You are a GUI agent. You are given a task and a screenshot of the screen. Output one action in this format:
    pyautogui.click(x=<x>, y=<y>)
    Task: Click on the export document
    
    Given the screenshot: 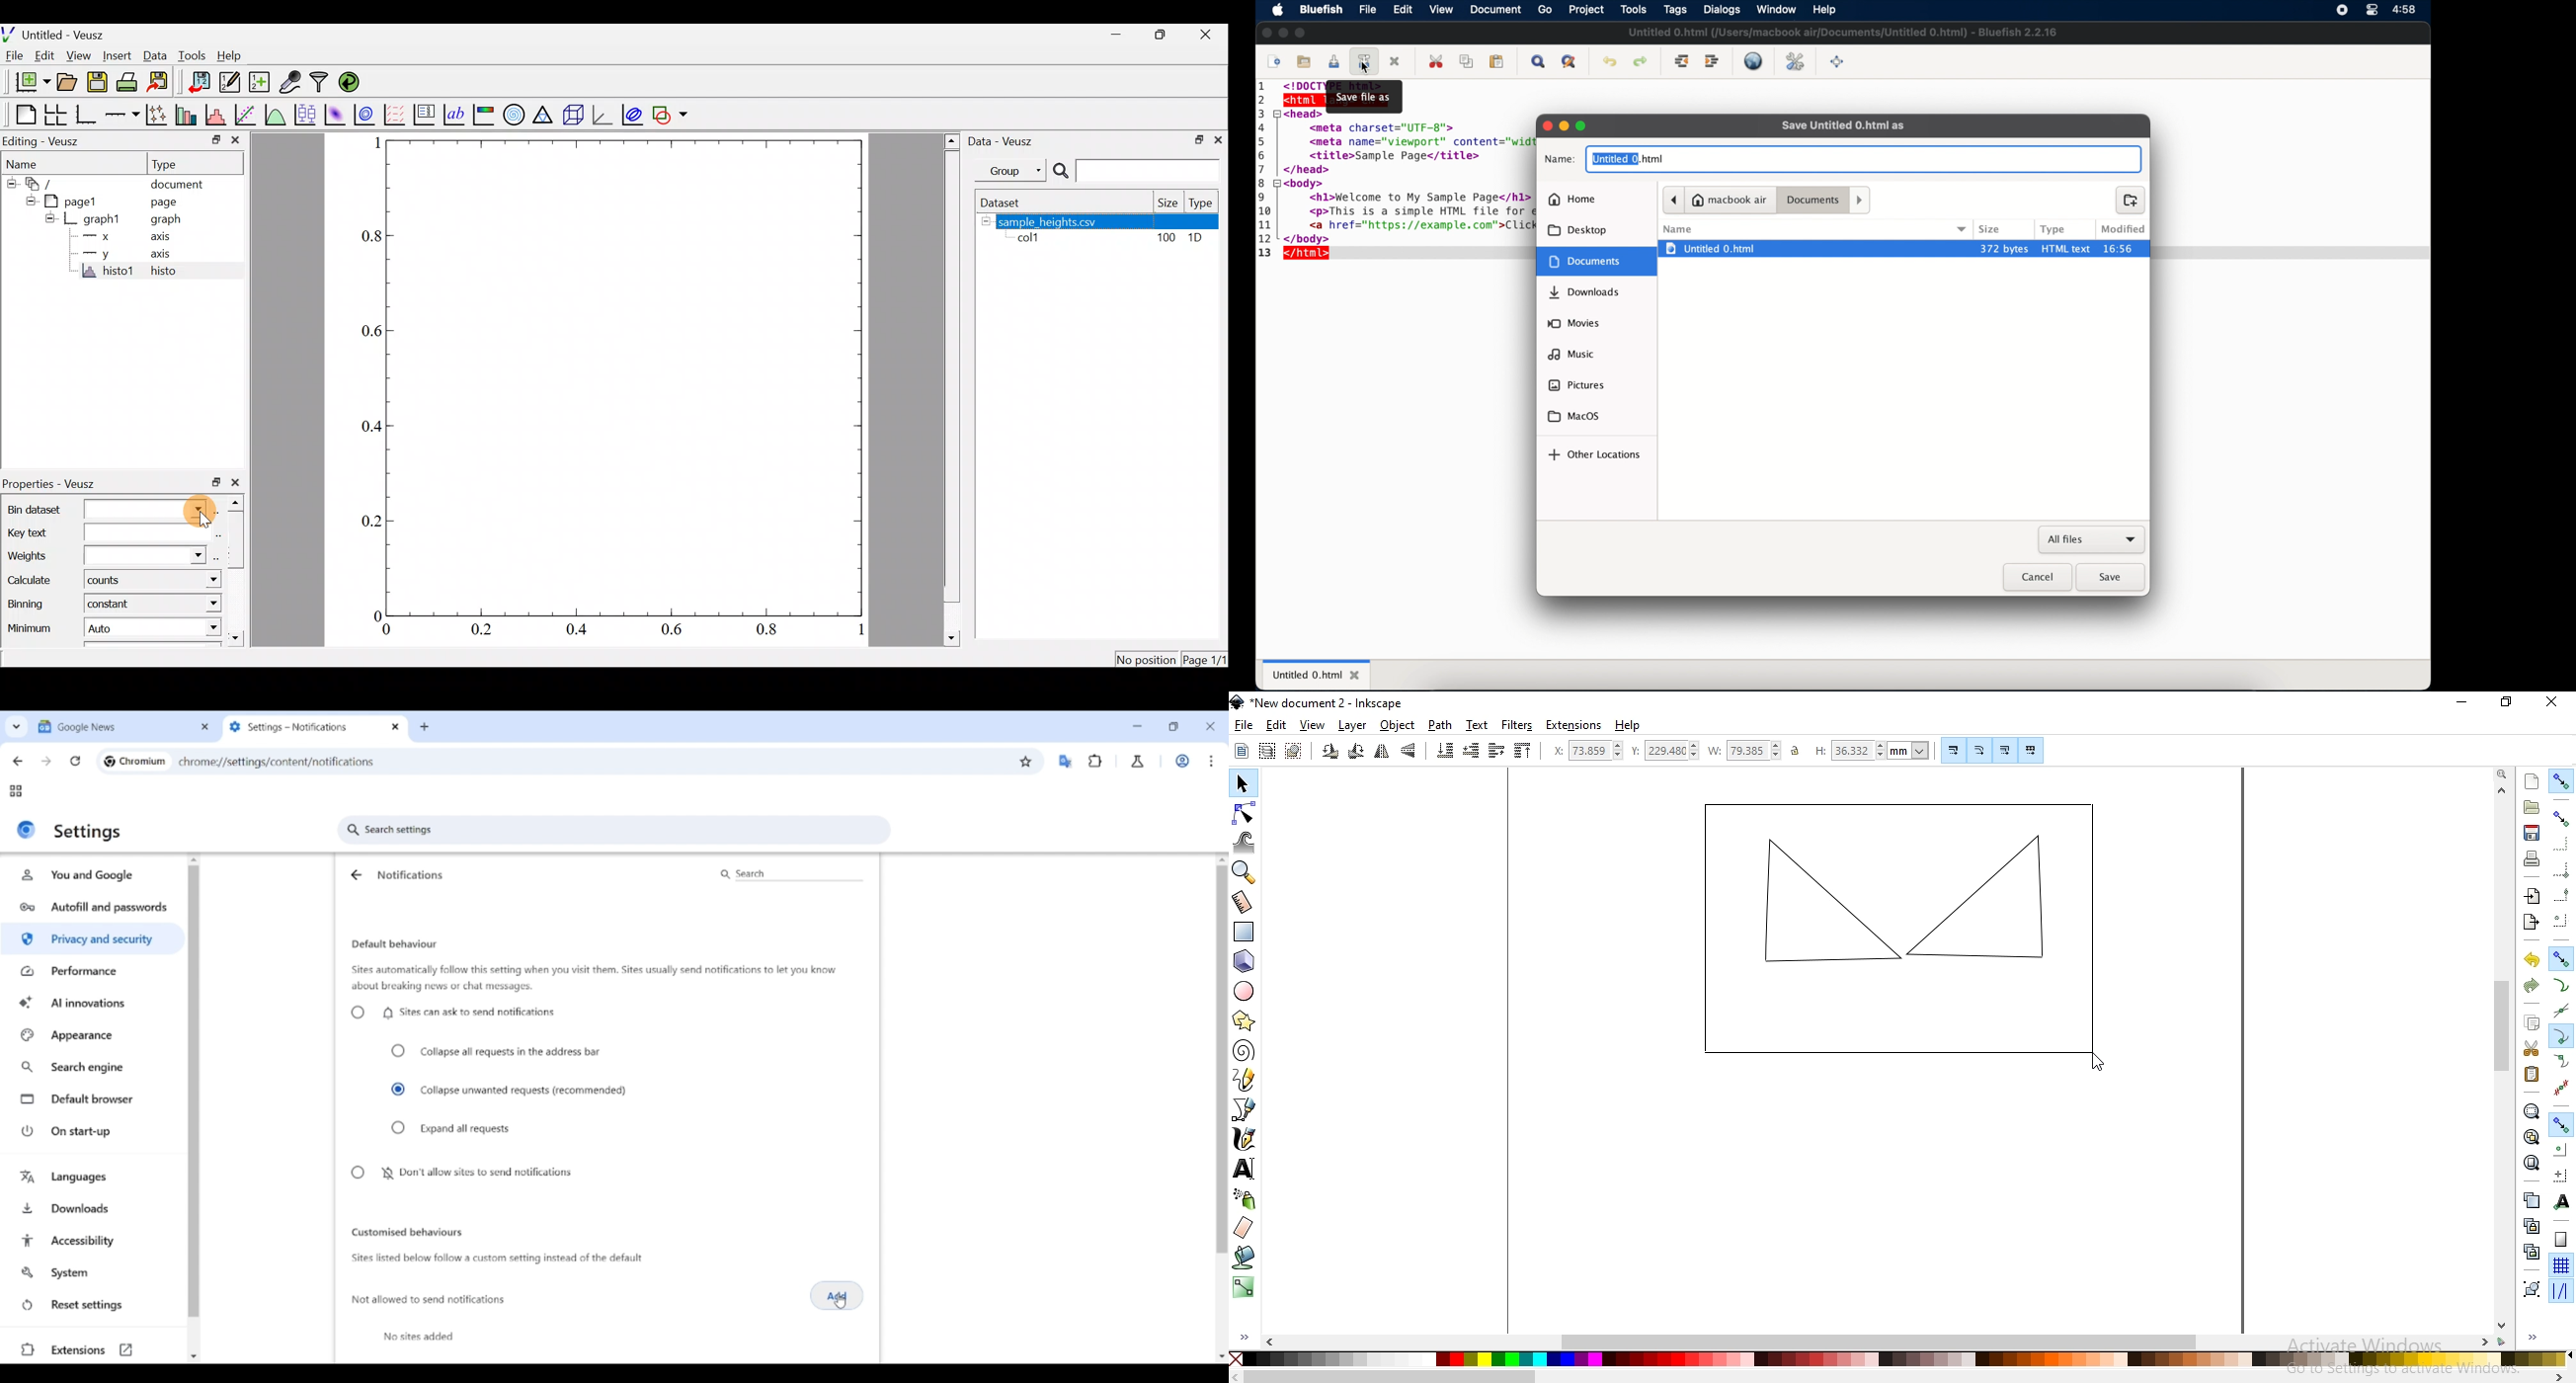 What is the action you would take?
    pyautogui.click(x=2529, y=922)
    